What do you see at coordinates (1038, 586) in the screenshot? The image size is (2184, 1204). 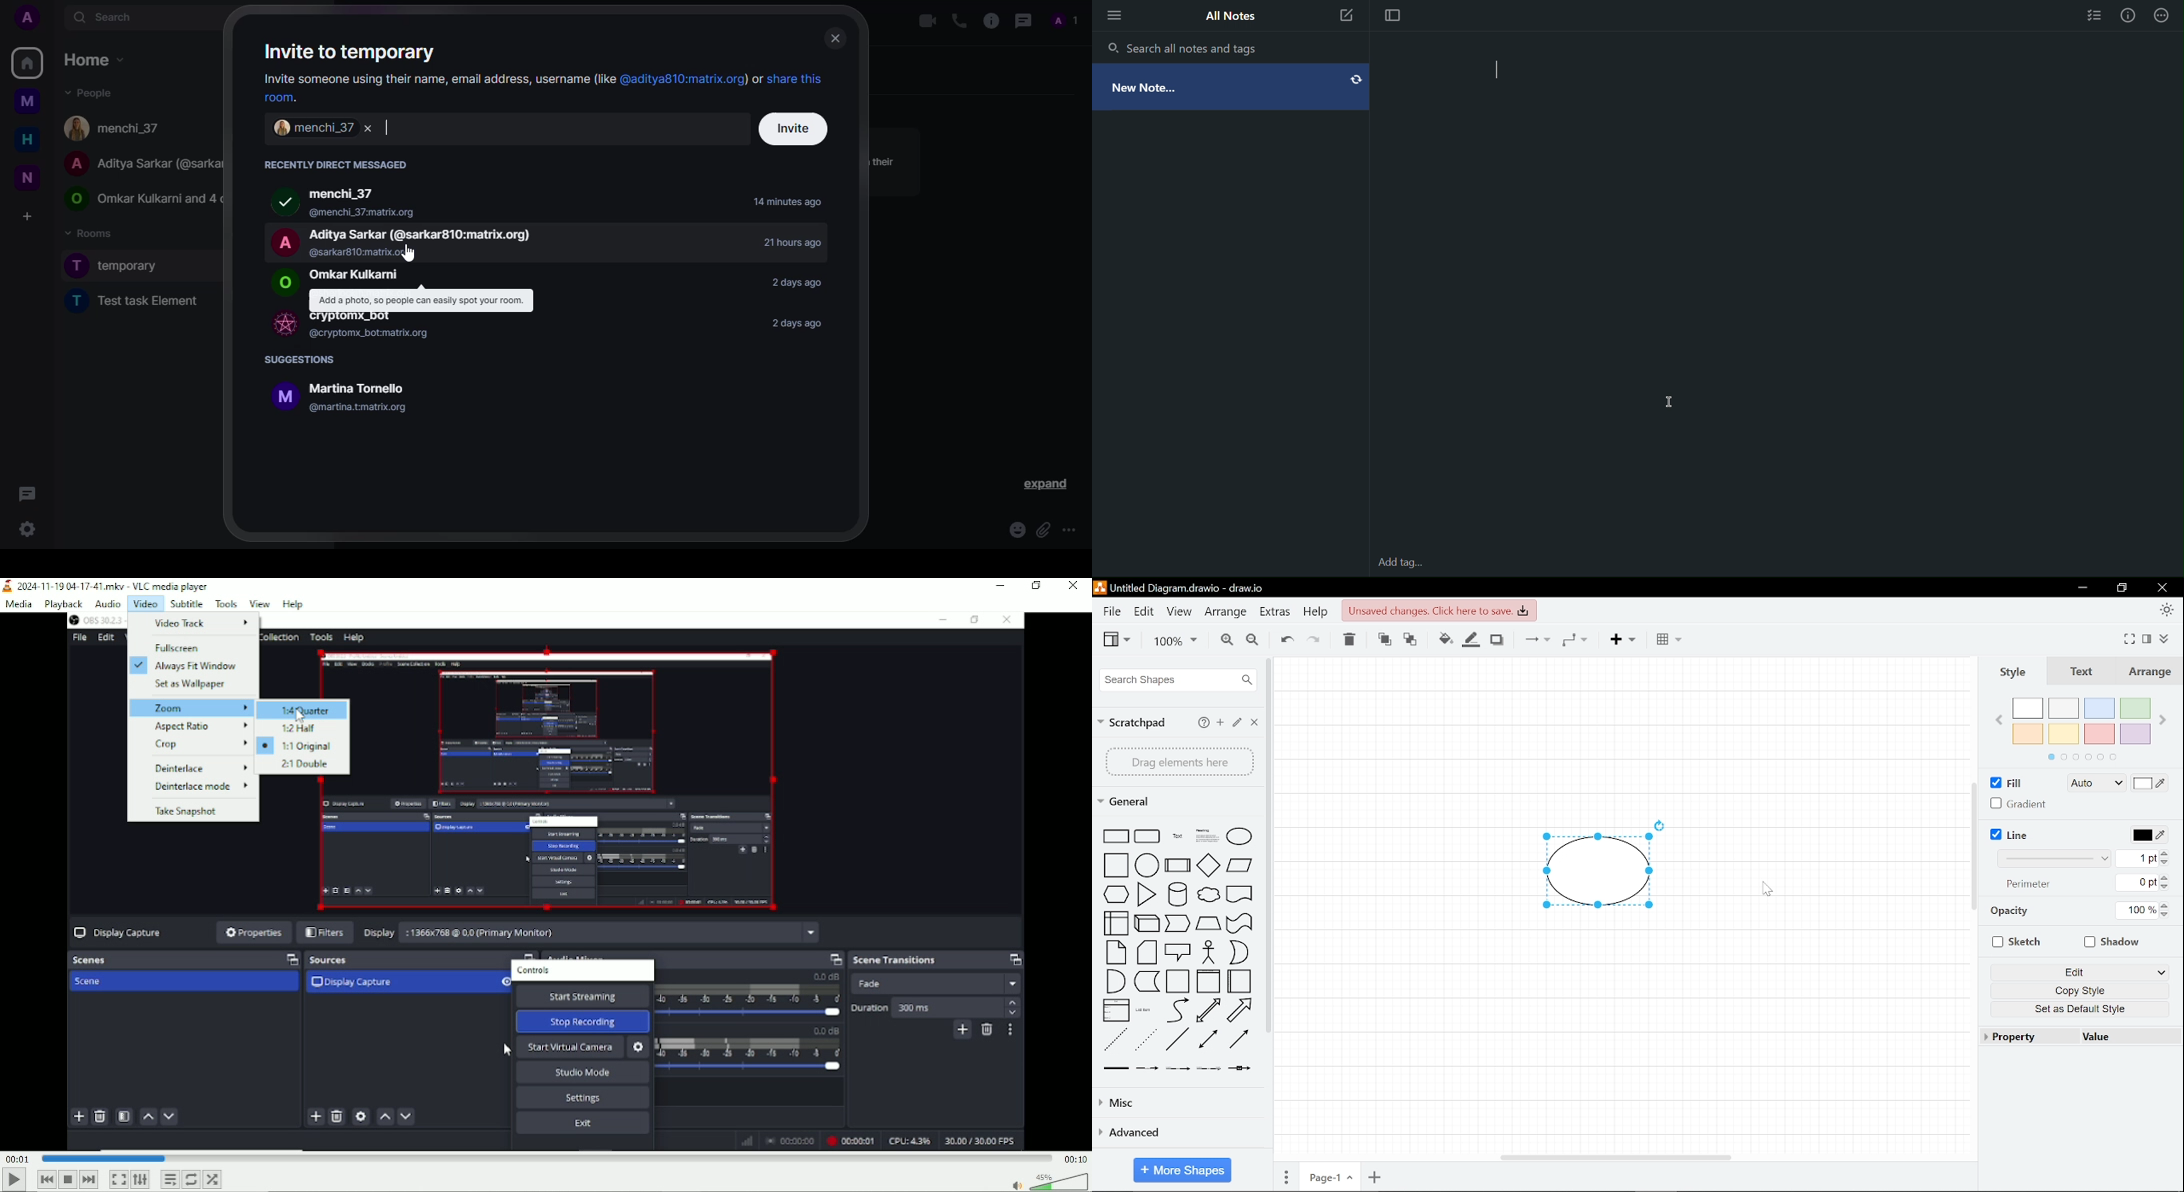 I see `restore down` at bounding box center [1038, 586].